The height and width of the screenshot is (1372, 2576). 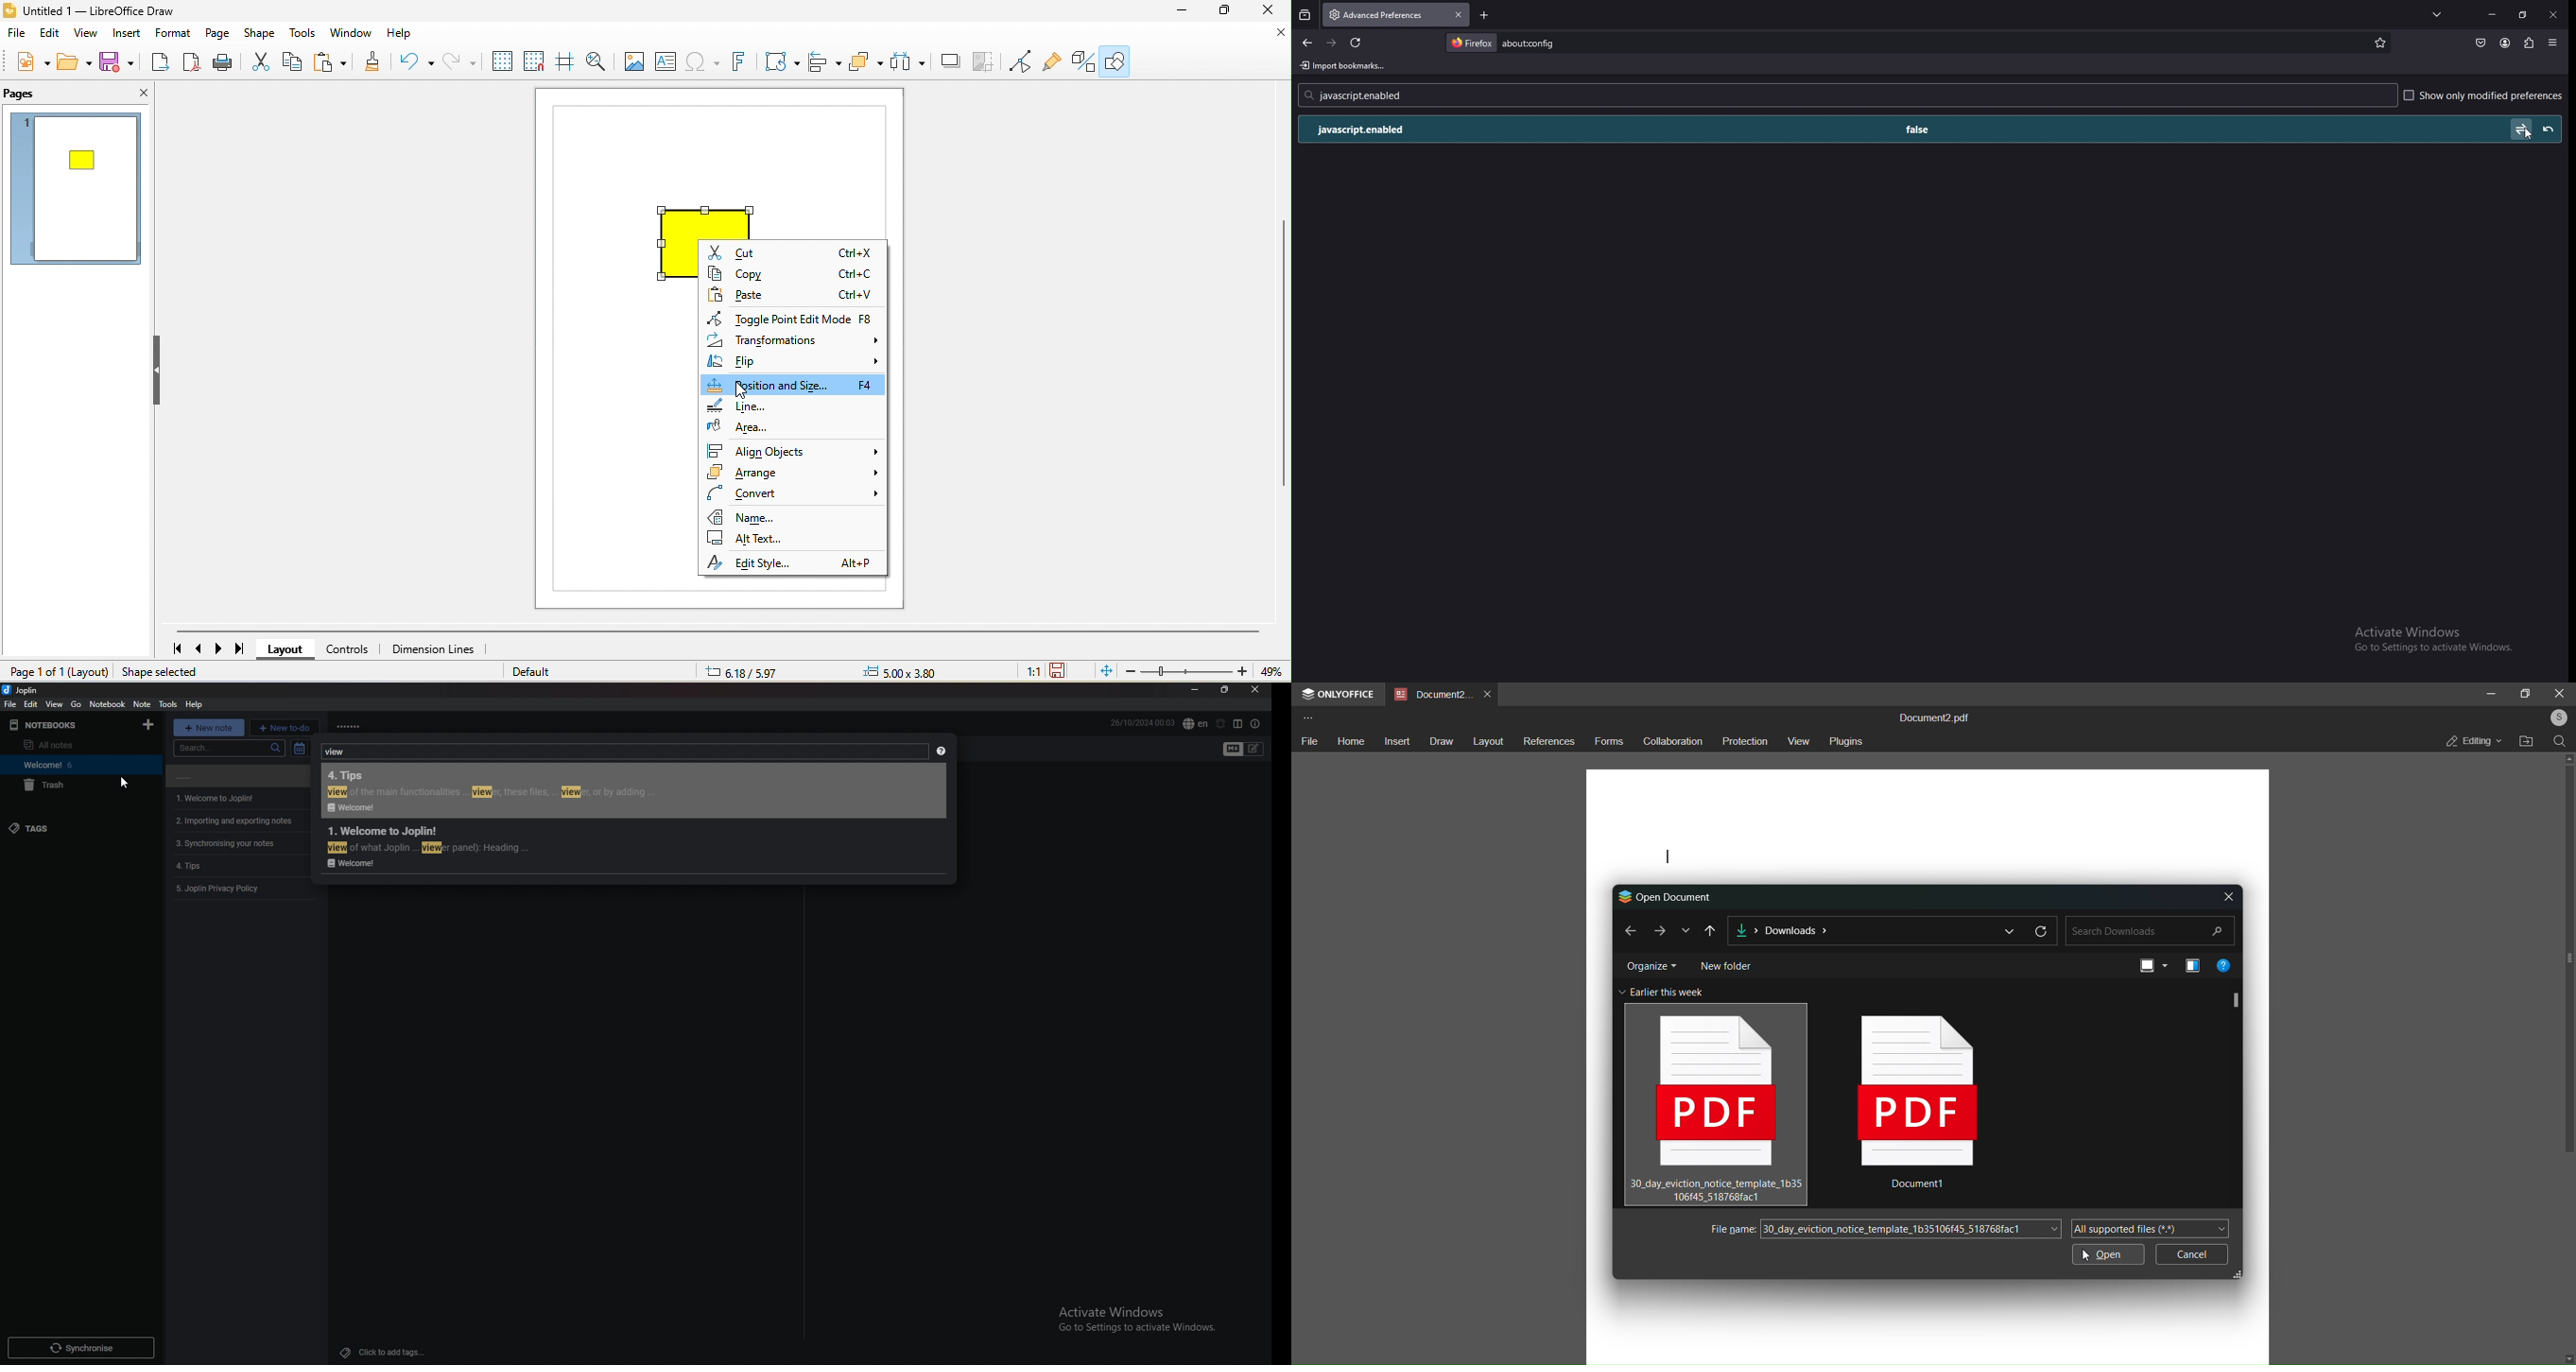 I want to click on set alarm, so click(x=1221, y=724).